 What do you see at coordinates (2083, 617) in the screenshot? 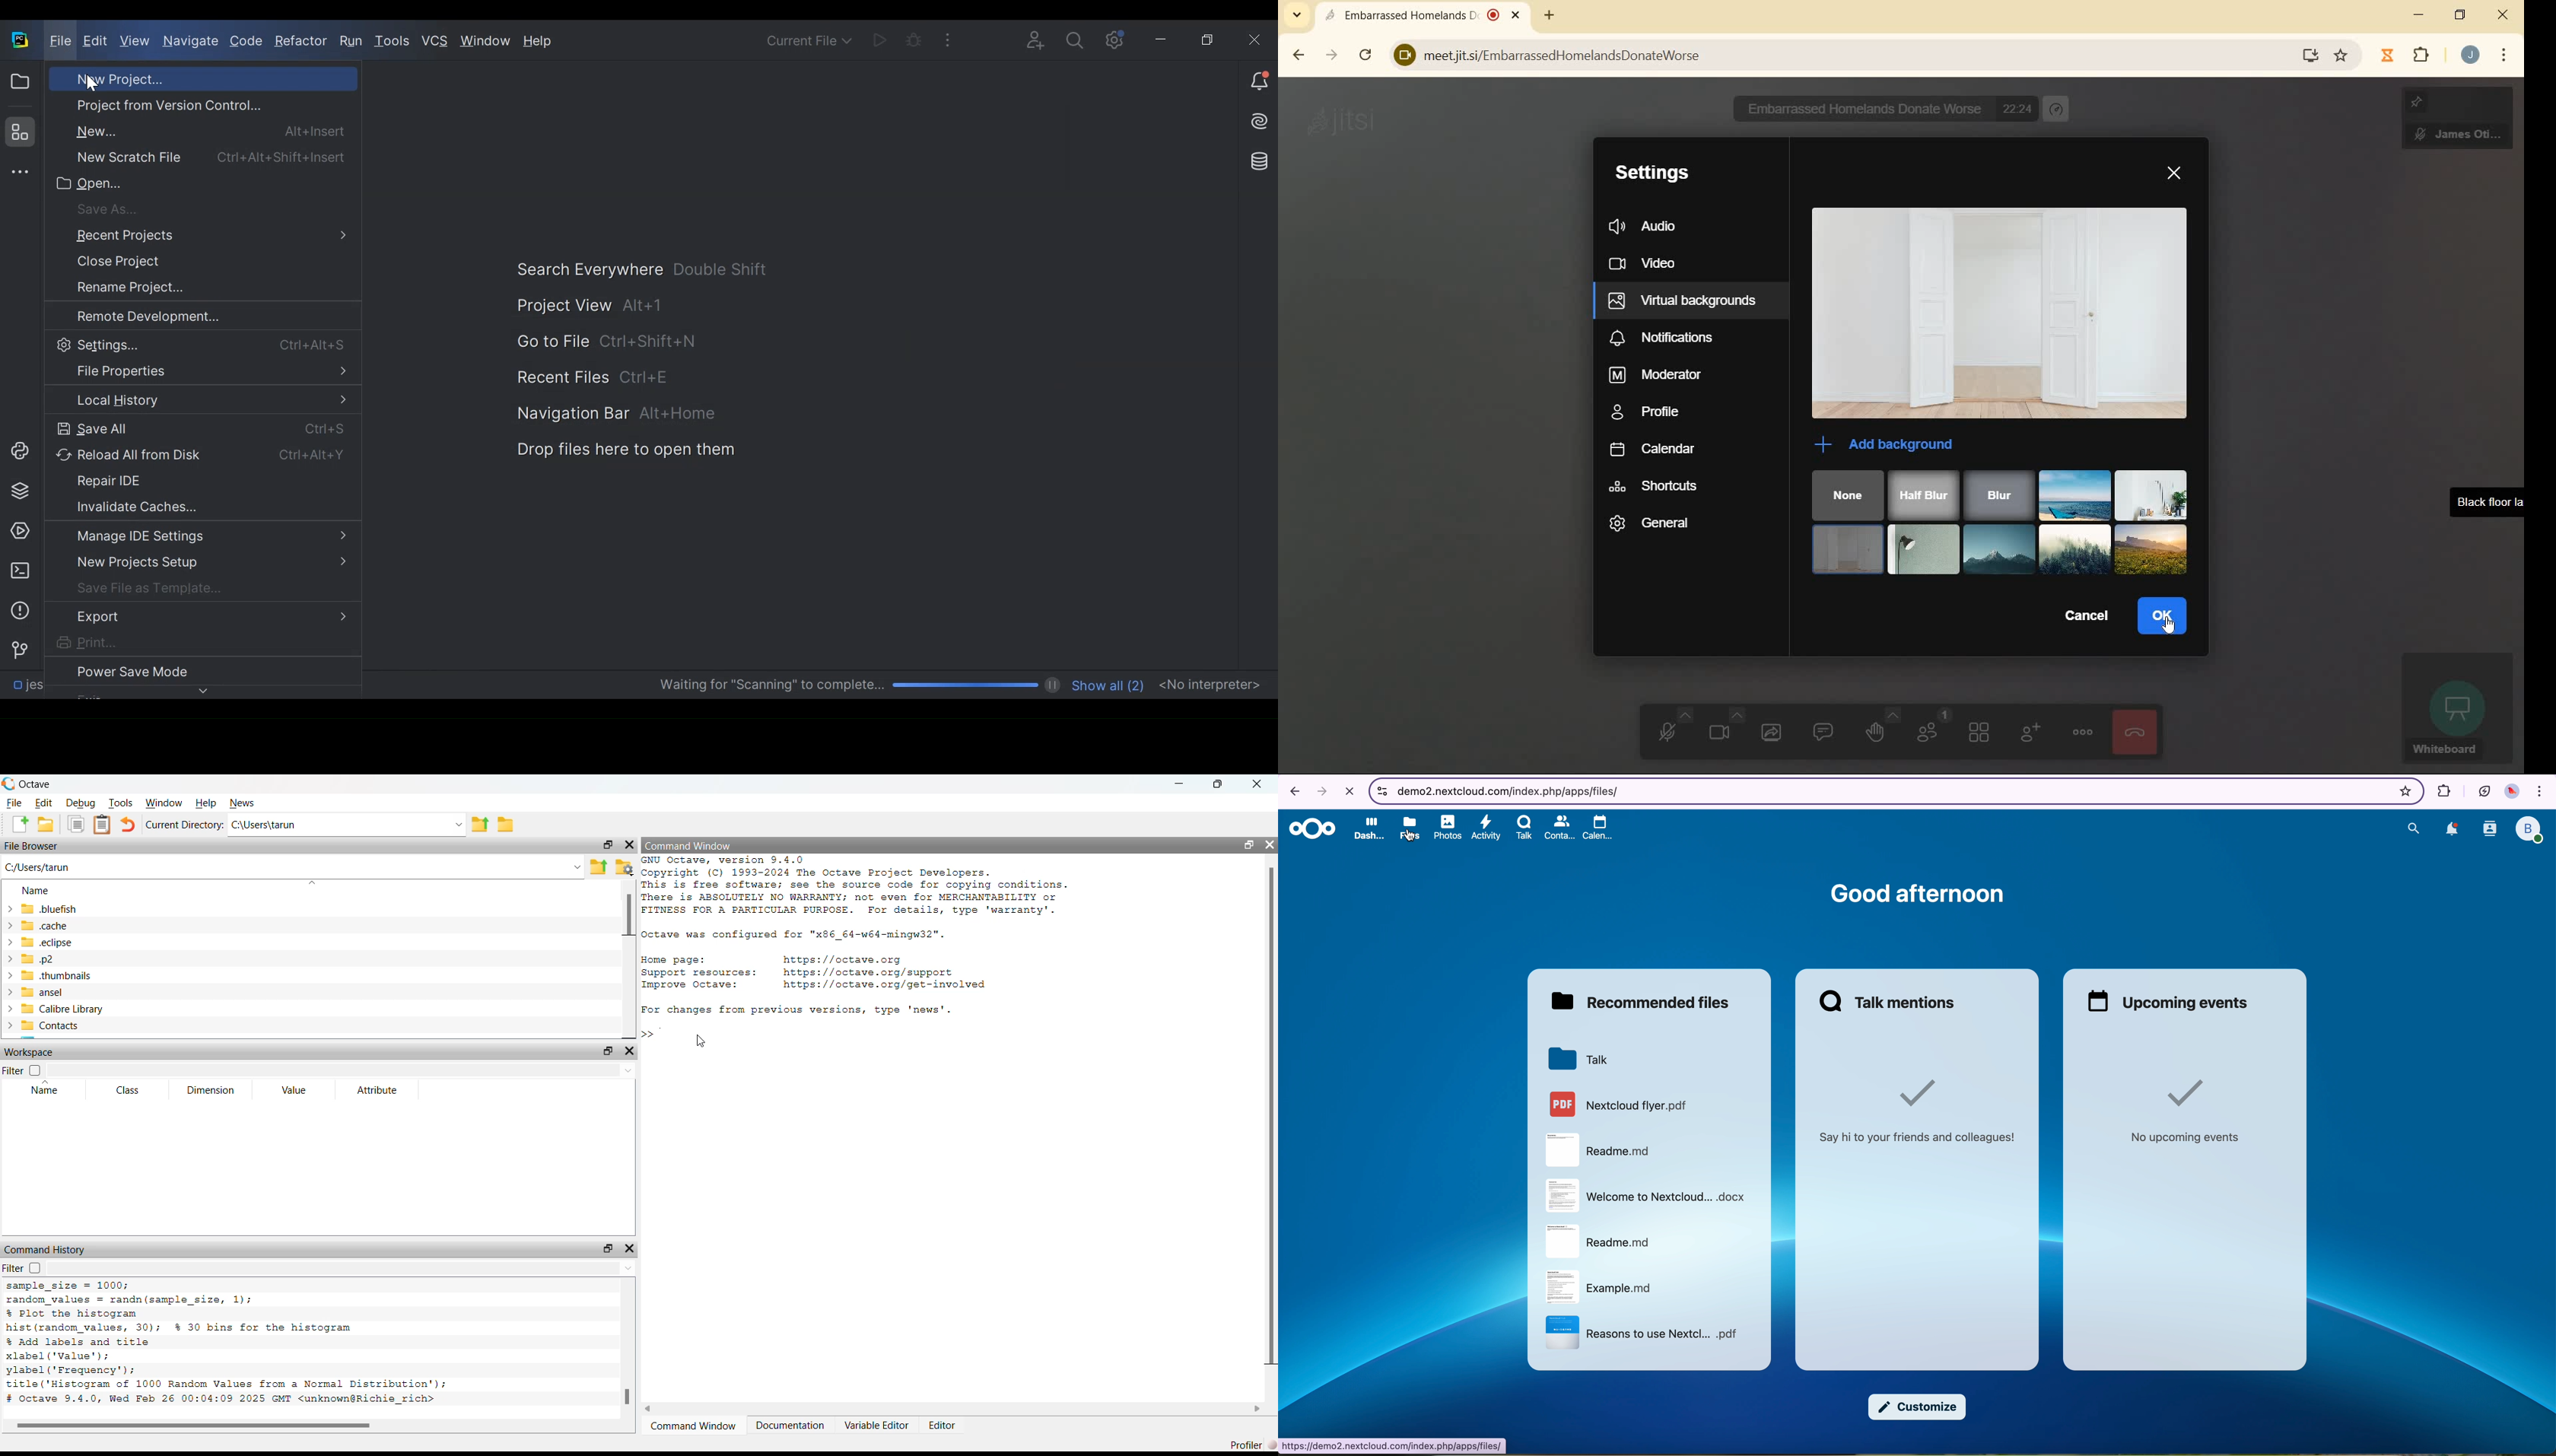
I see `cancel` at bounding box center [2083, 617].